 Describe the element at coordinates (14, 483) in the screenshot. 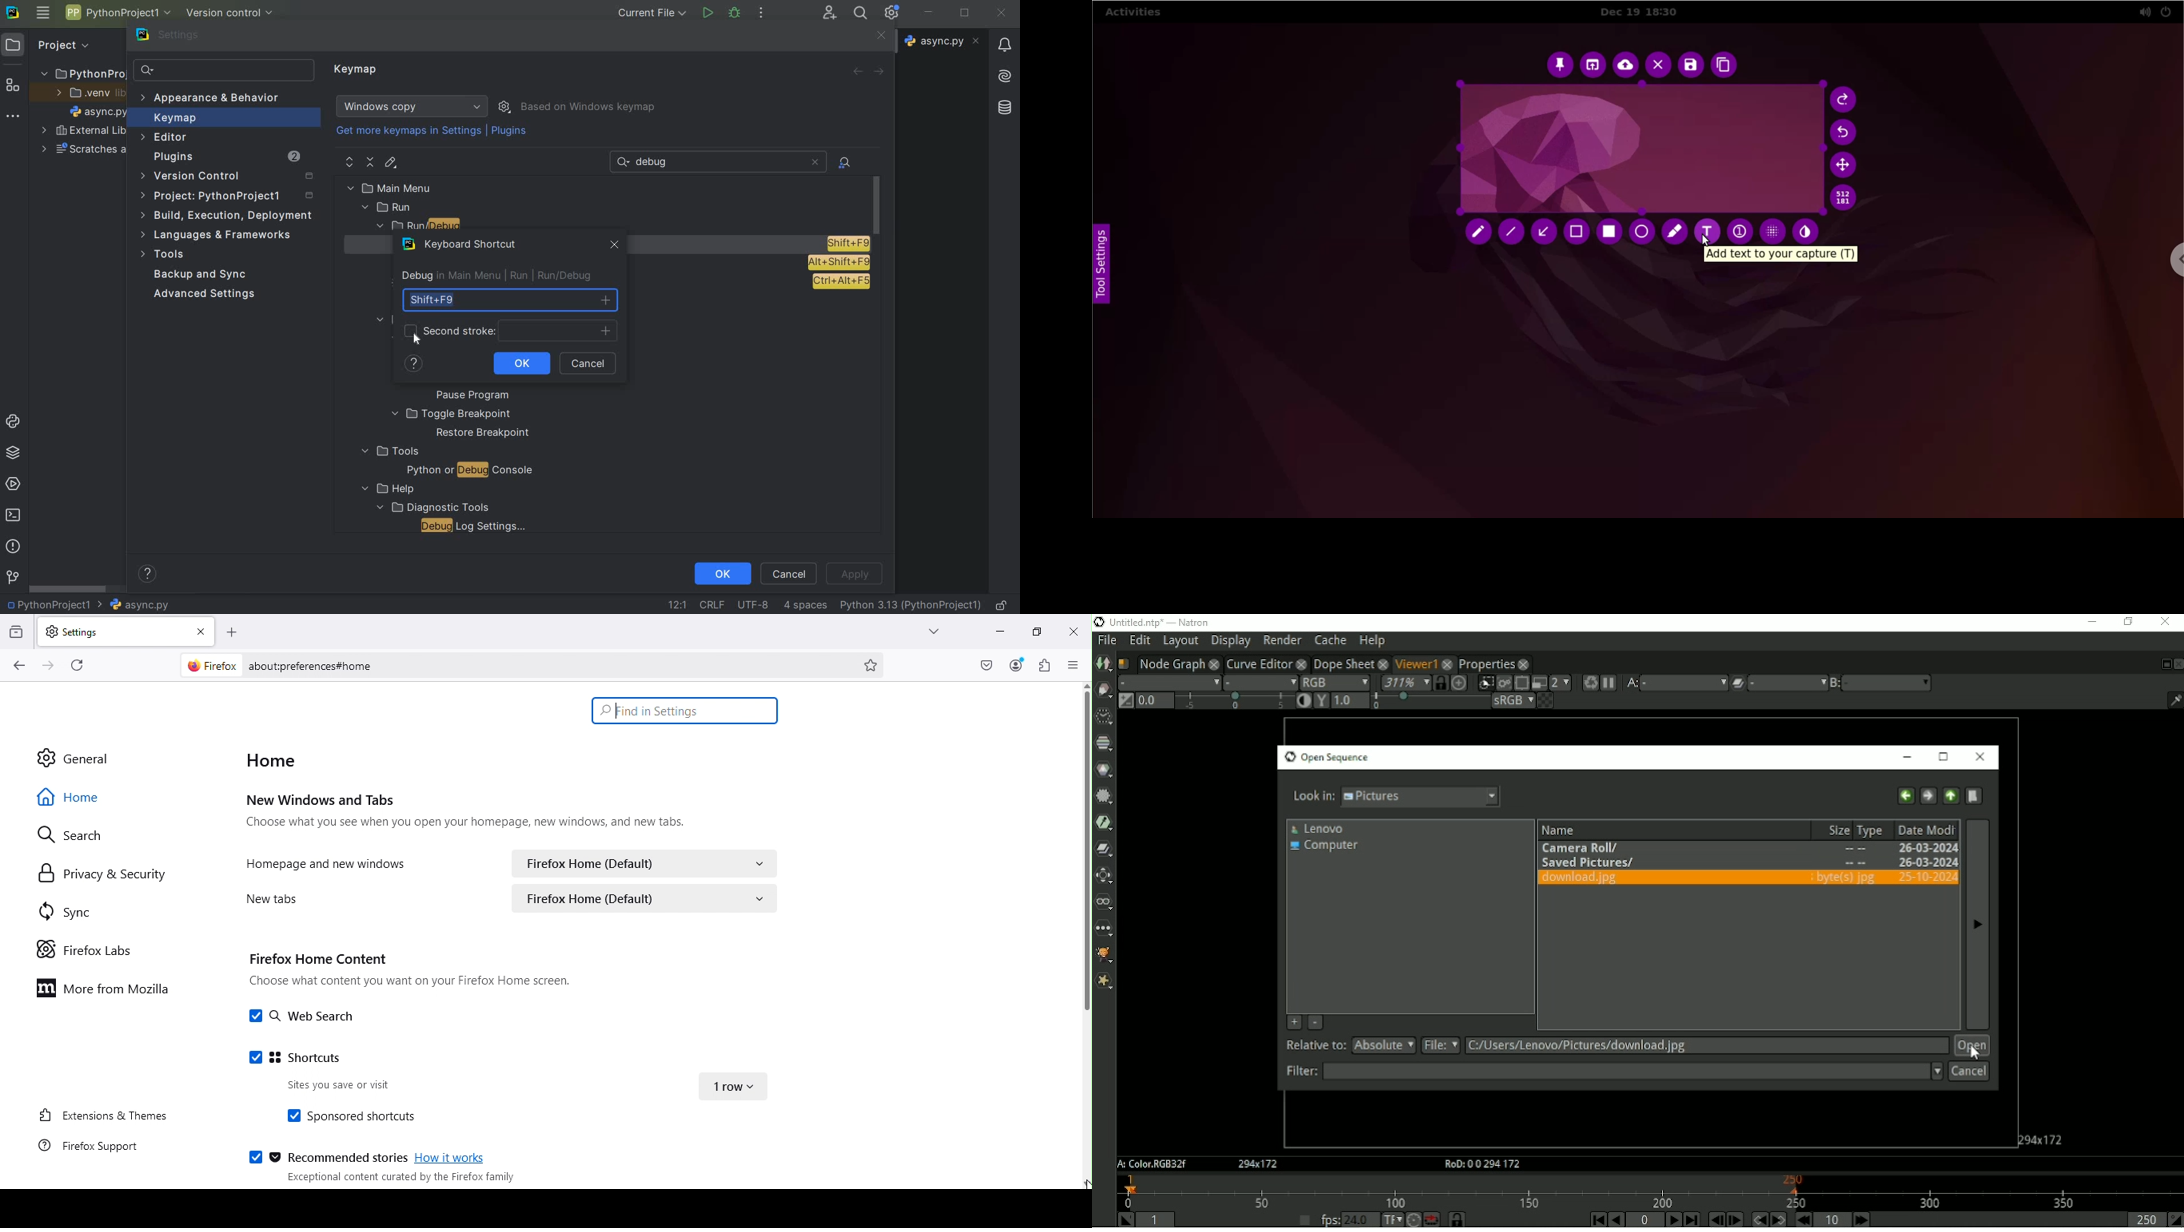

I see `services` at that location.